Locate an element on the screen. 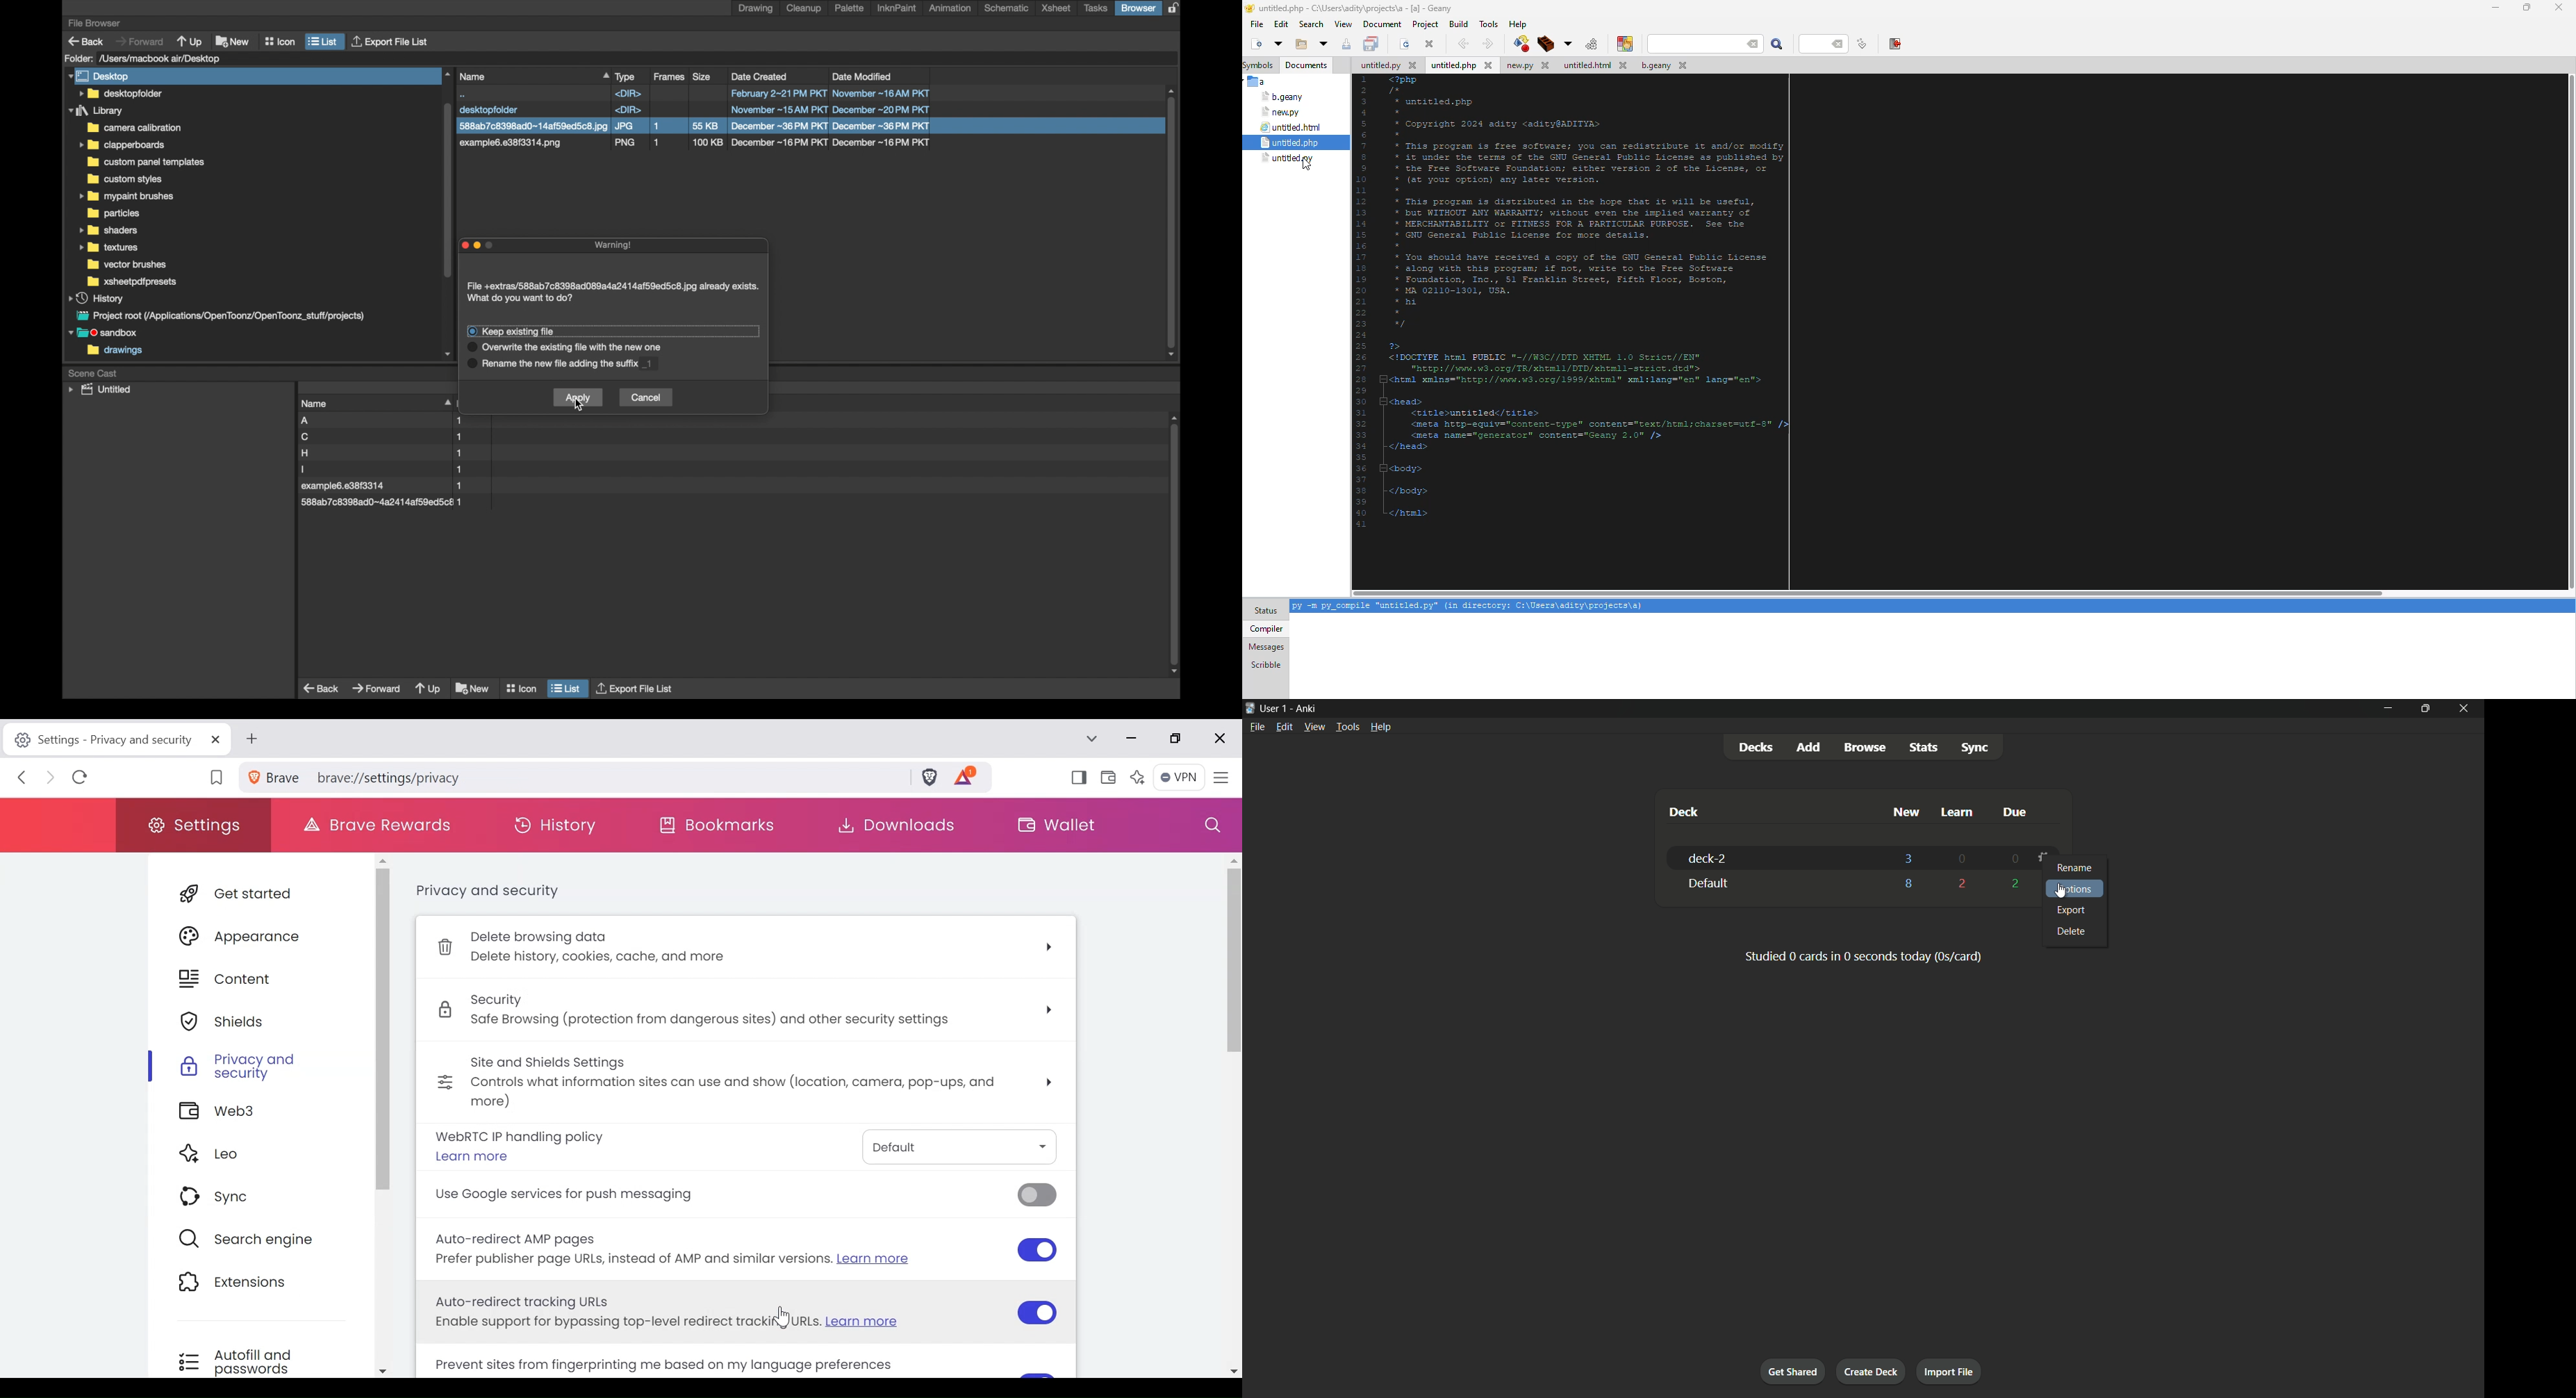 The width and height of the screenshot is (2576, 1400). sync is located at coordinates (1975, 749).